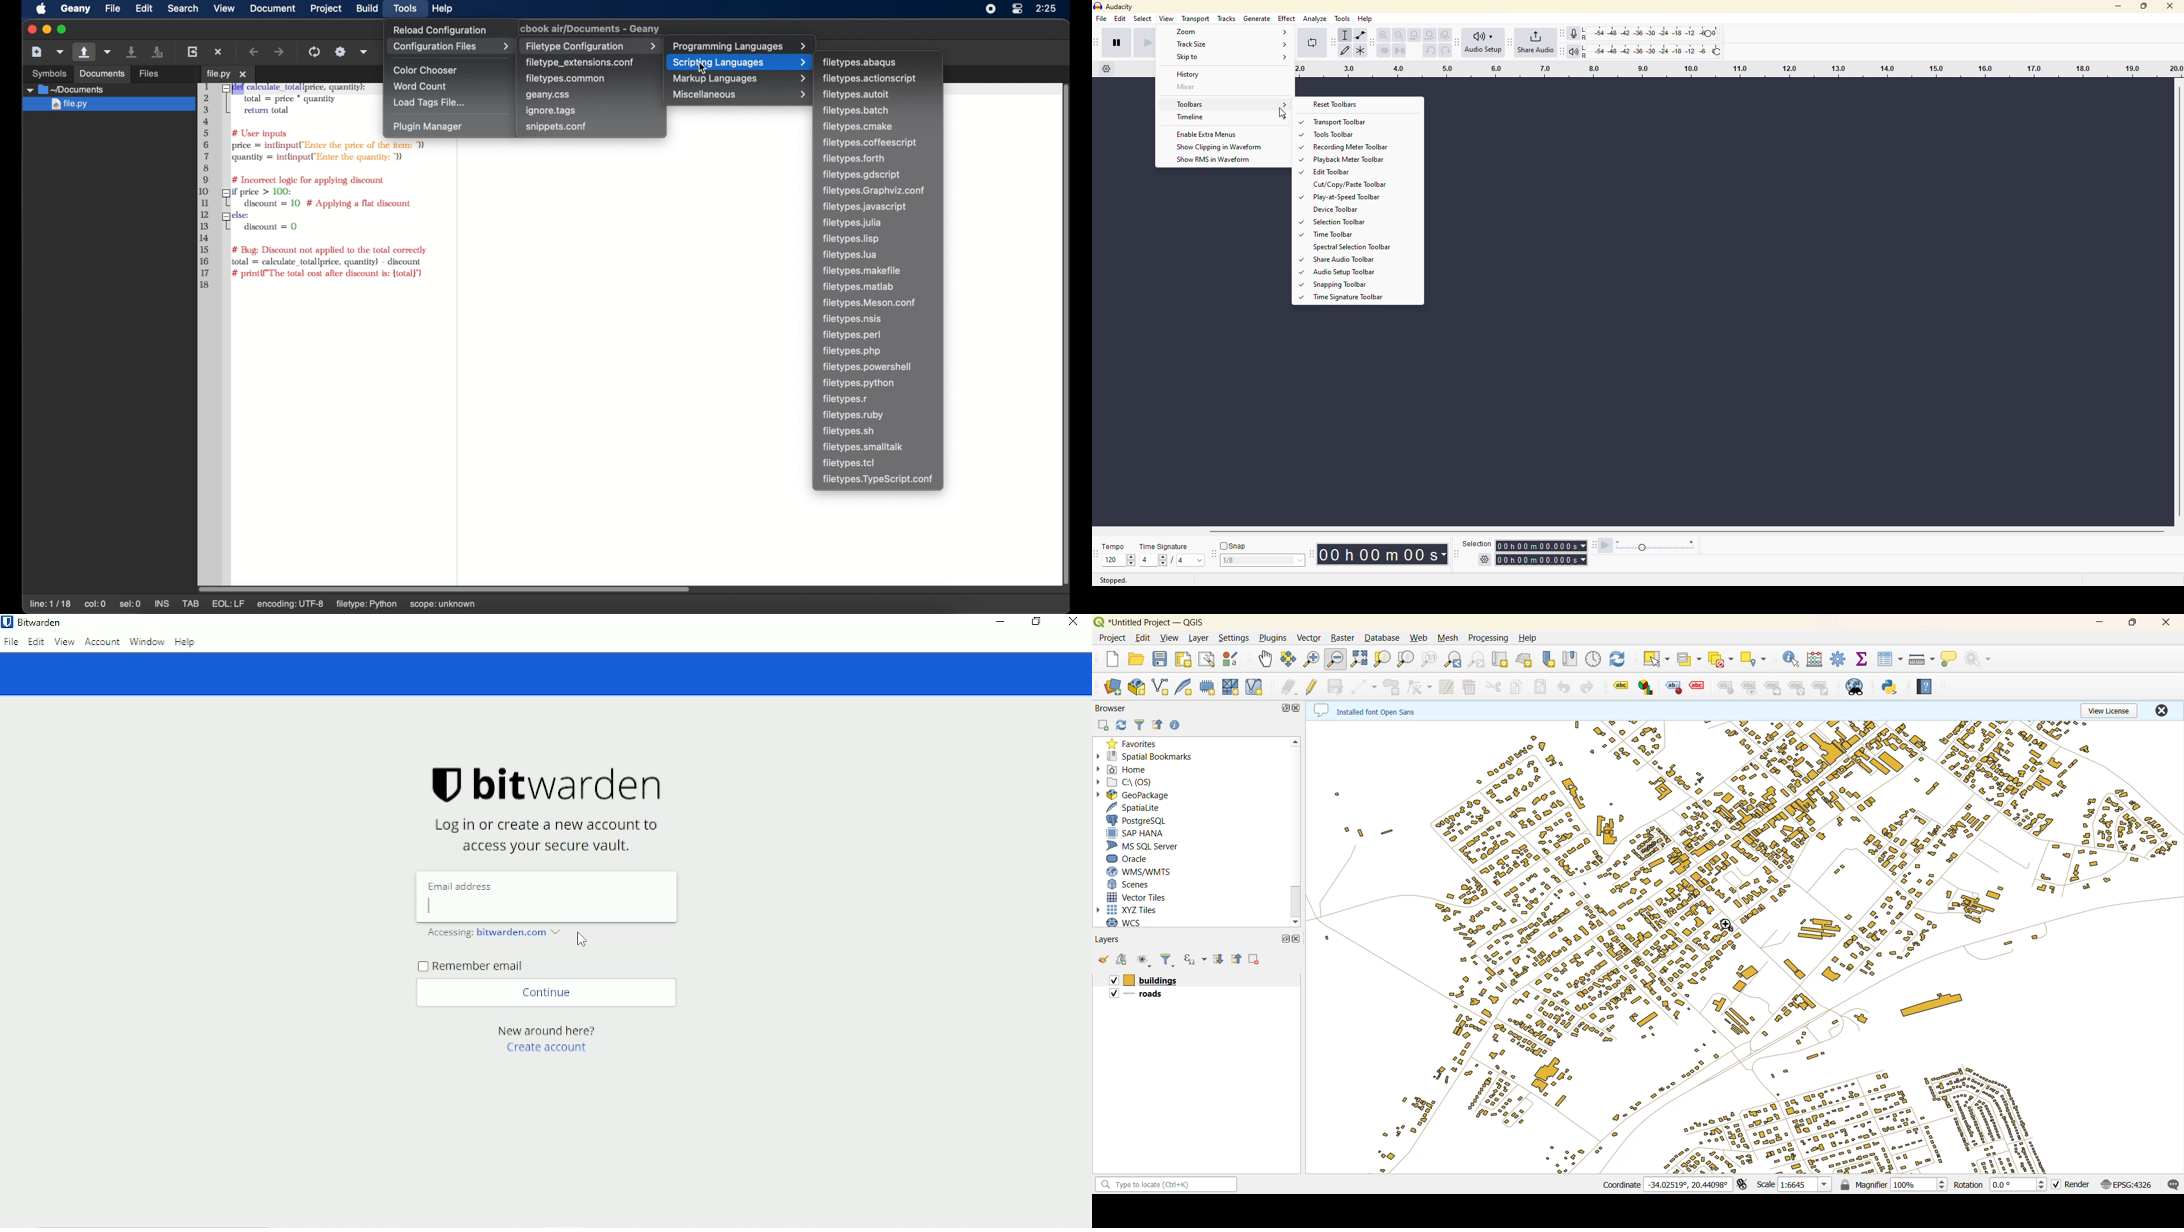  What do you see at coordinates (568, 785) in the screenshot?
I see `bitwarden` at bounding box center [568, 785].